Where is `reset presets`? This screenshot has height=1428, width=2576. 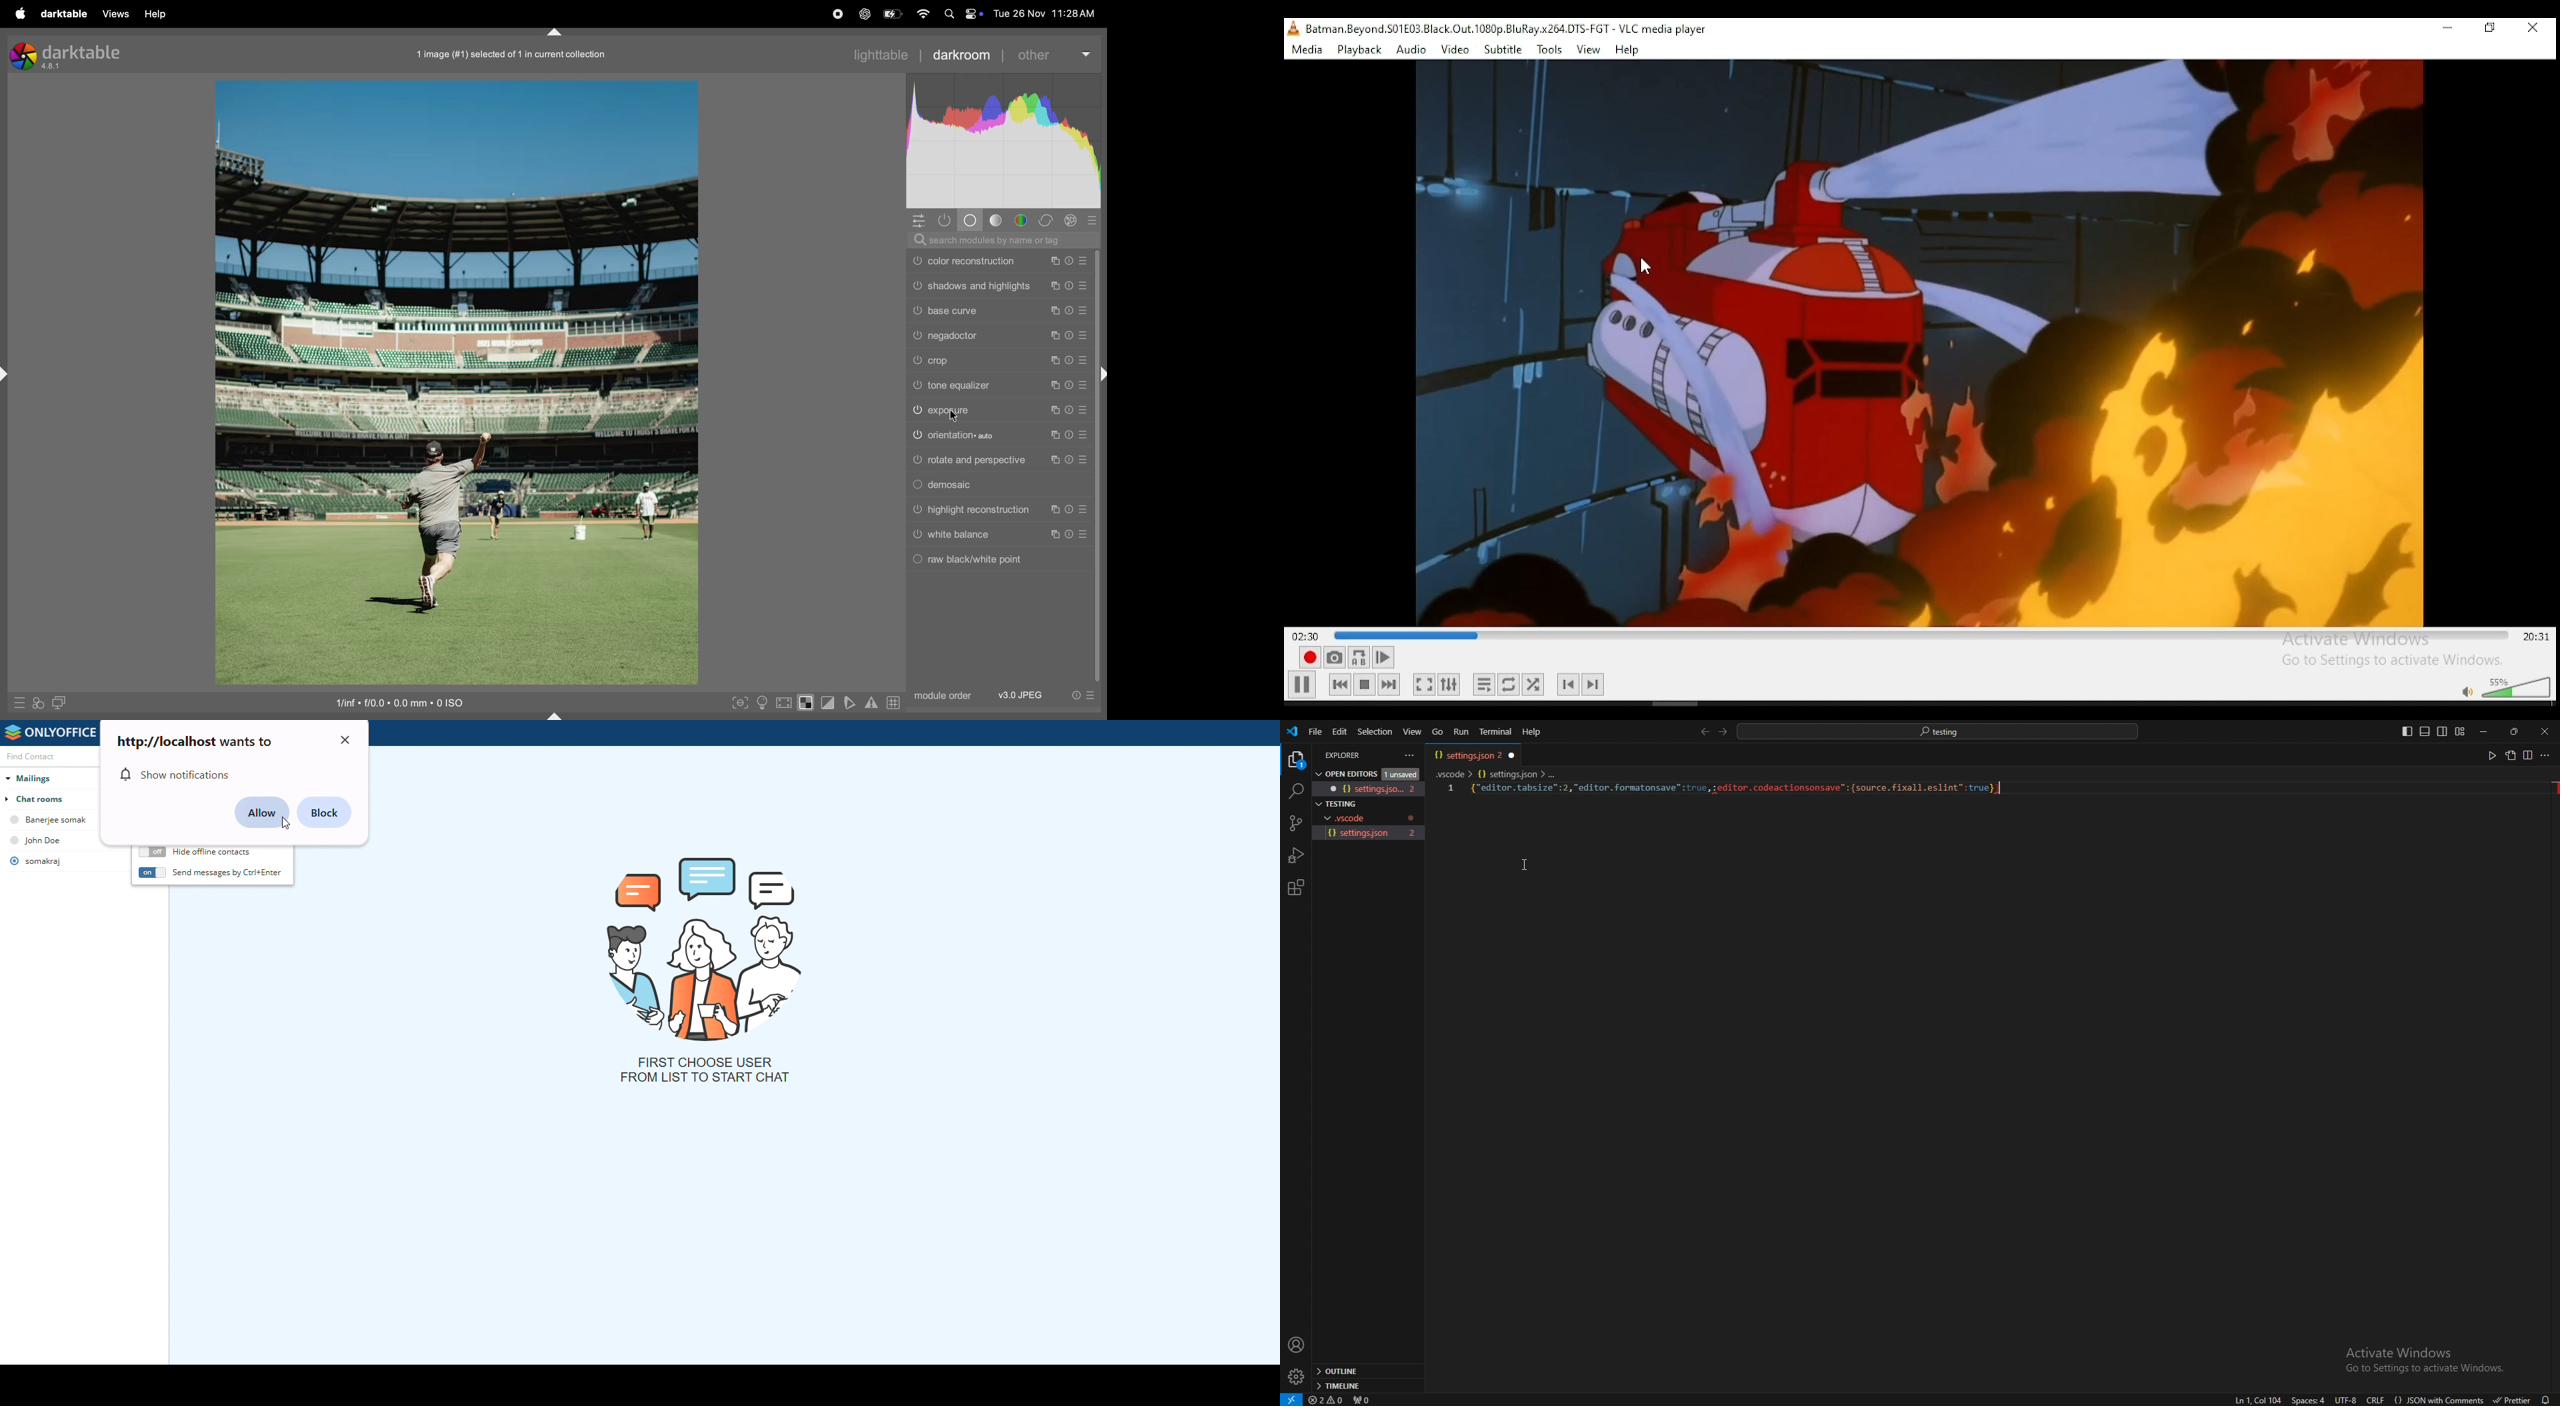 reset presets is located at coordinates (1069, 285).